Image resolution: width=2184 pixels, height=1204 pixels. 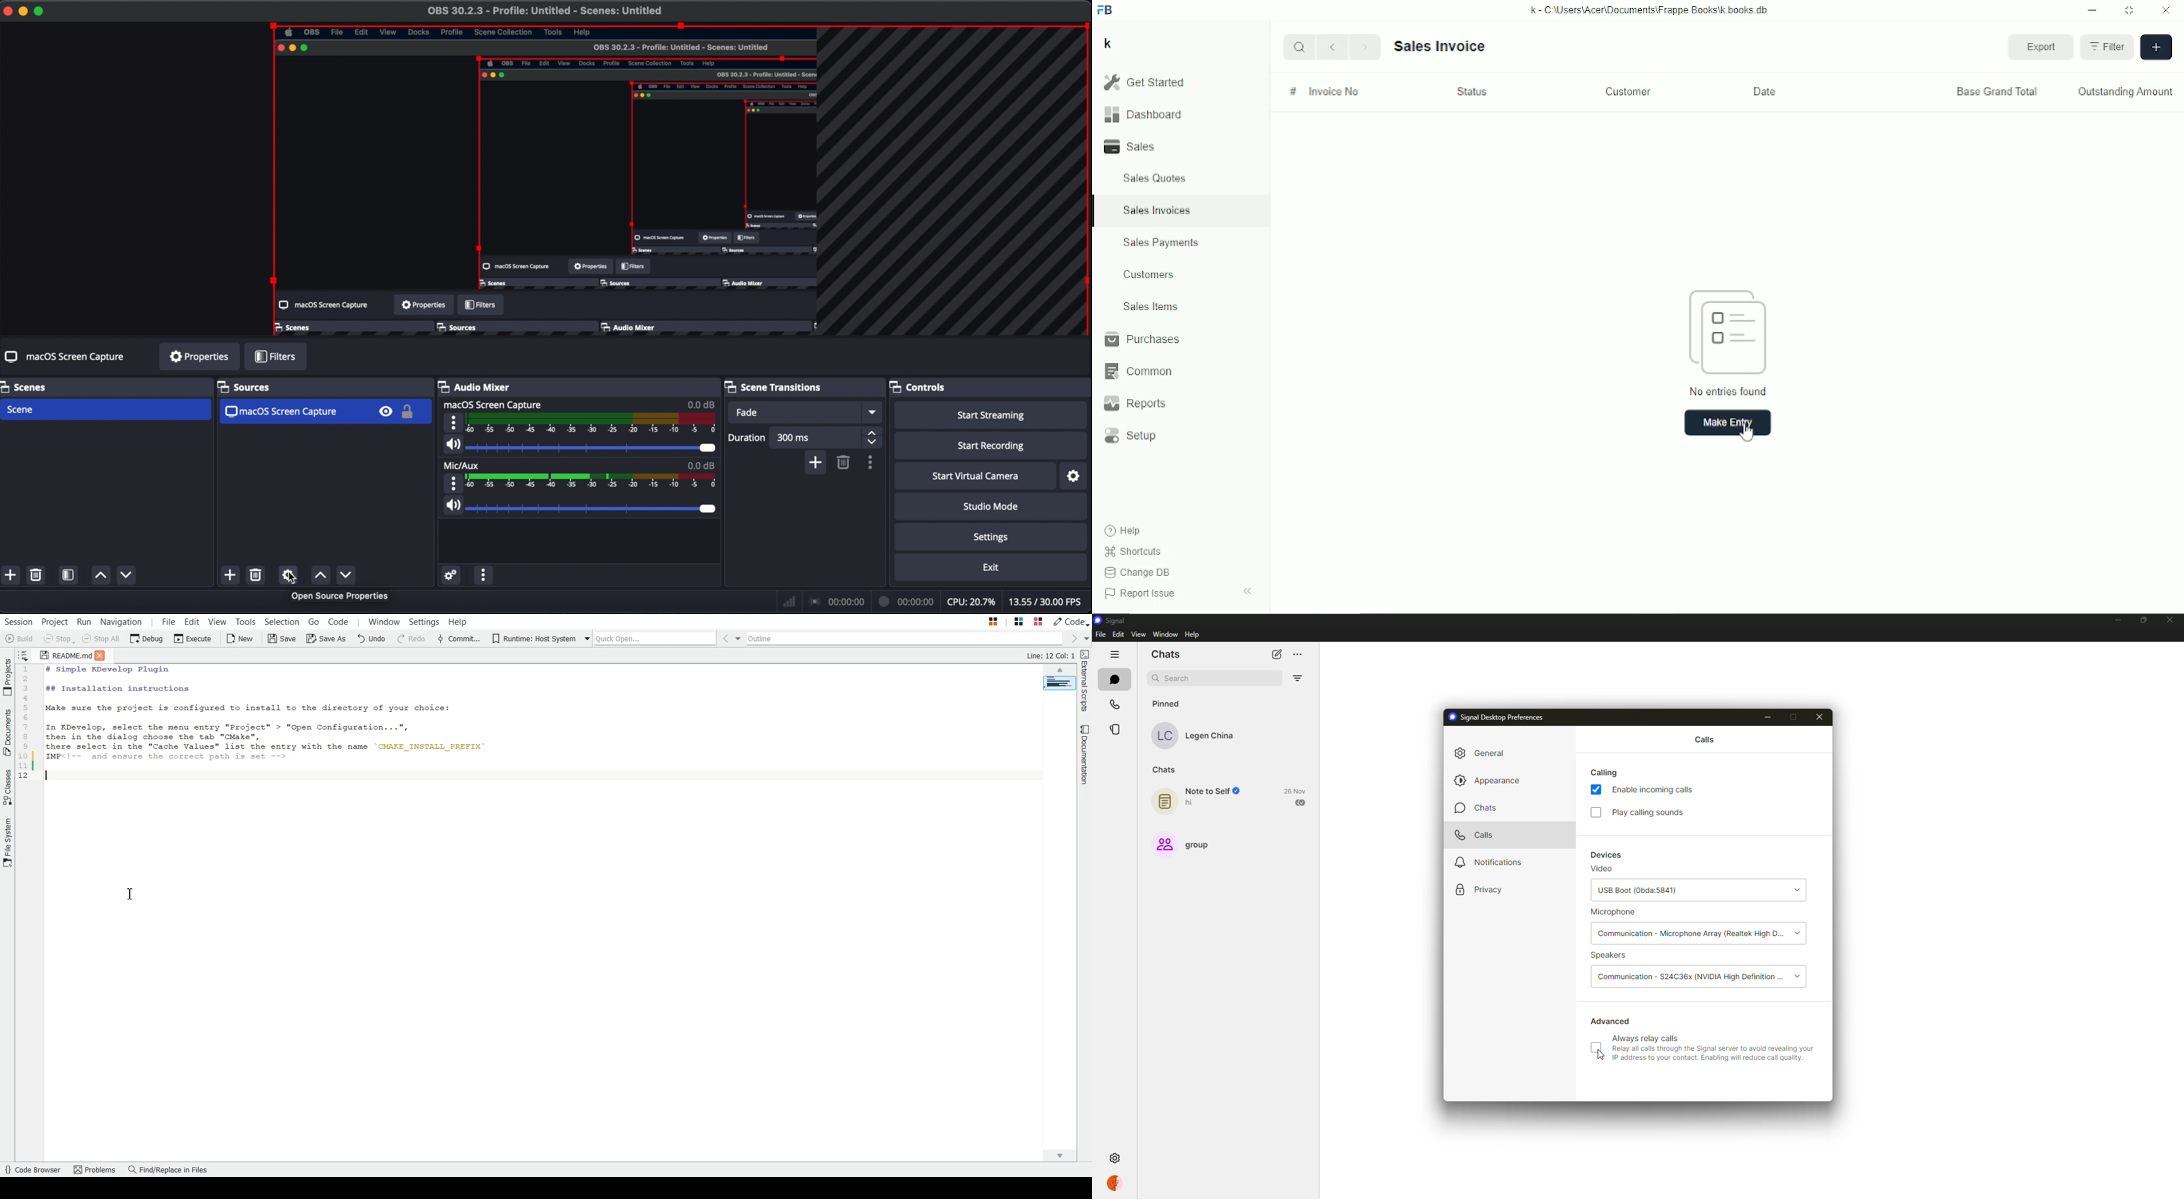 What do you see at coordinates (387, 410) in the screenshot?
I see `visibility toggle` at bounding box center [387, 410].